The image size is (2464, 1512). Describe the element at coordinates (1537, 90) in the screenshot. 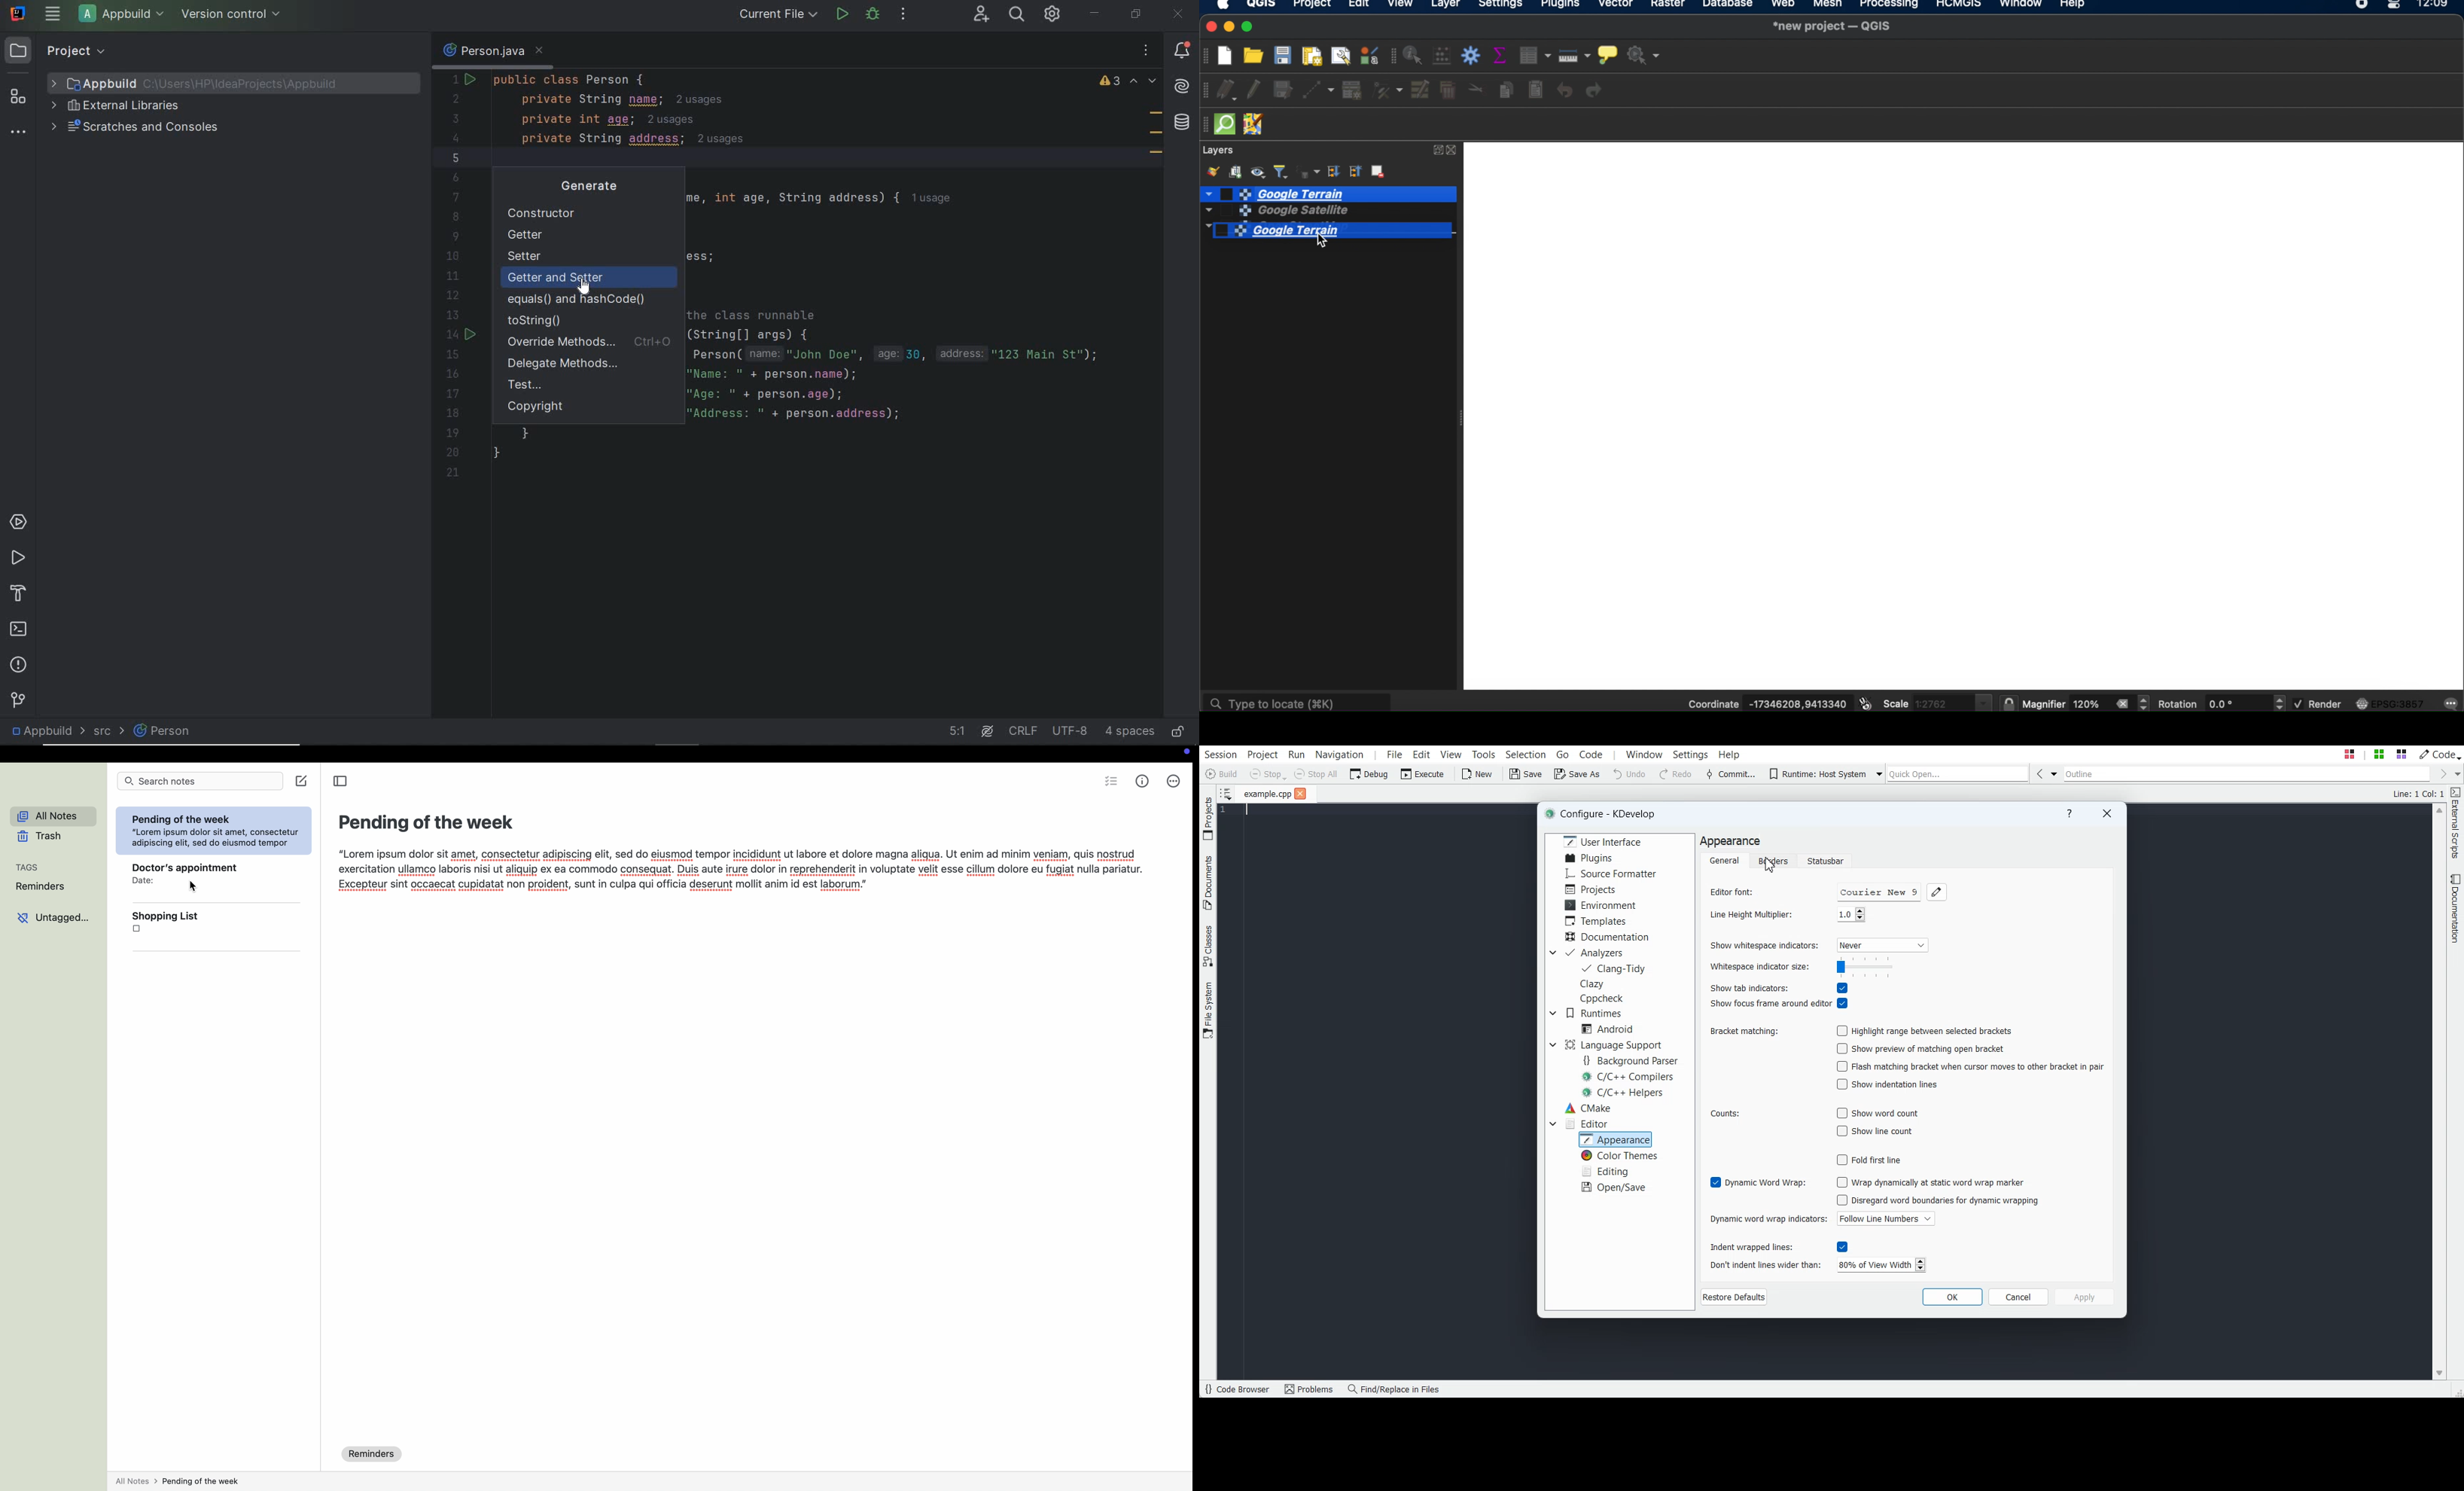

I see `paste features` at that location.